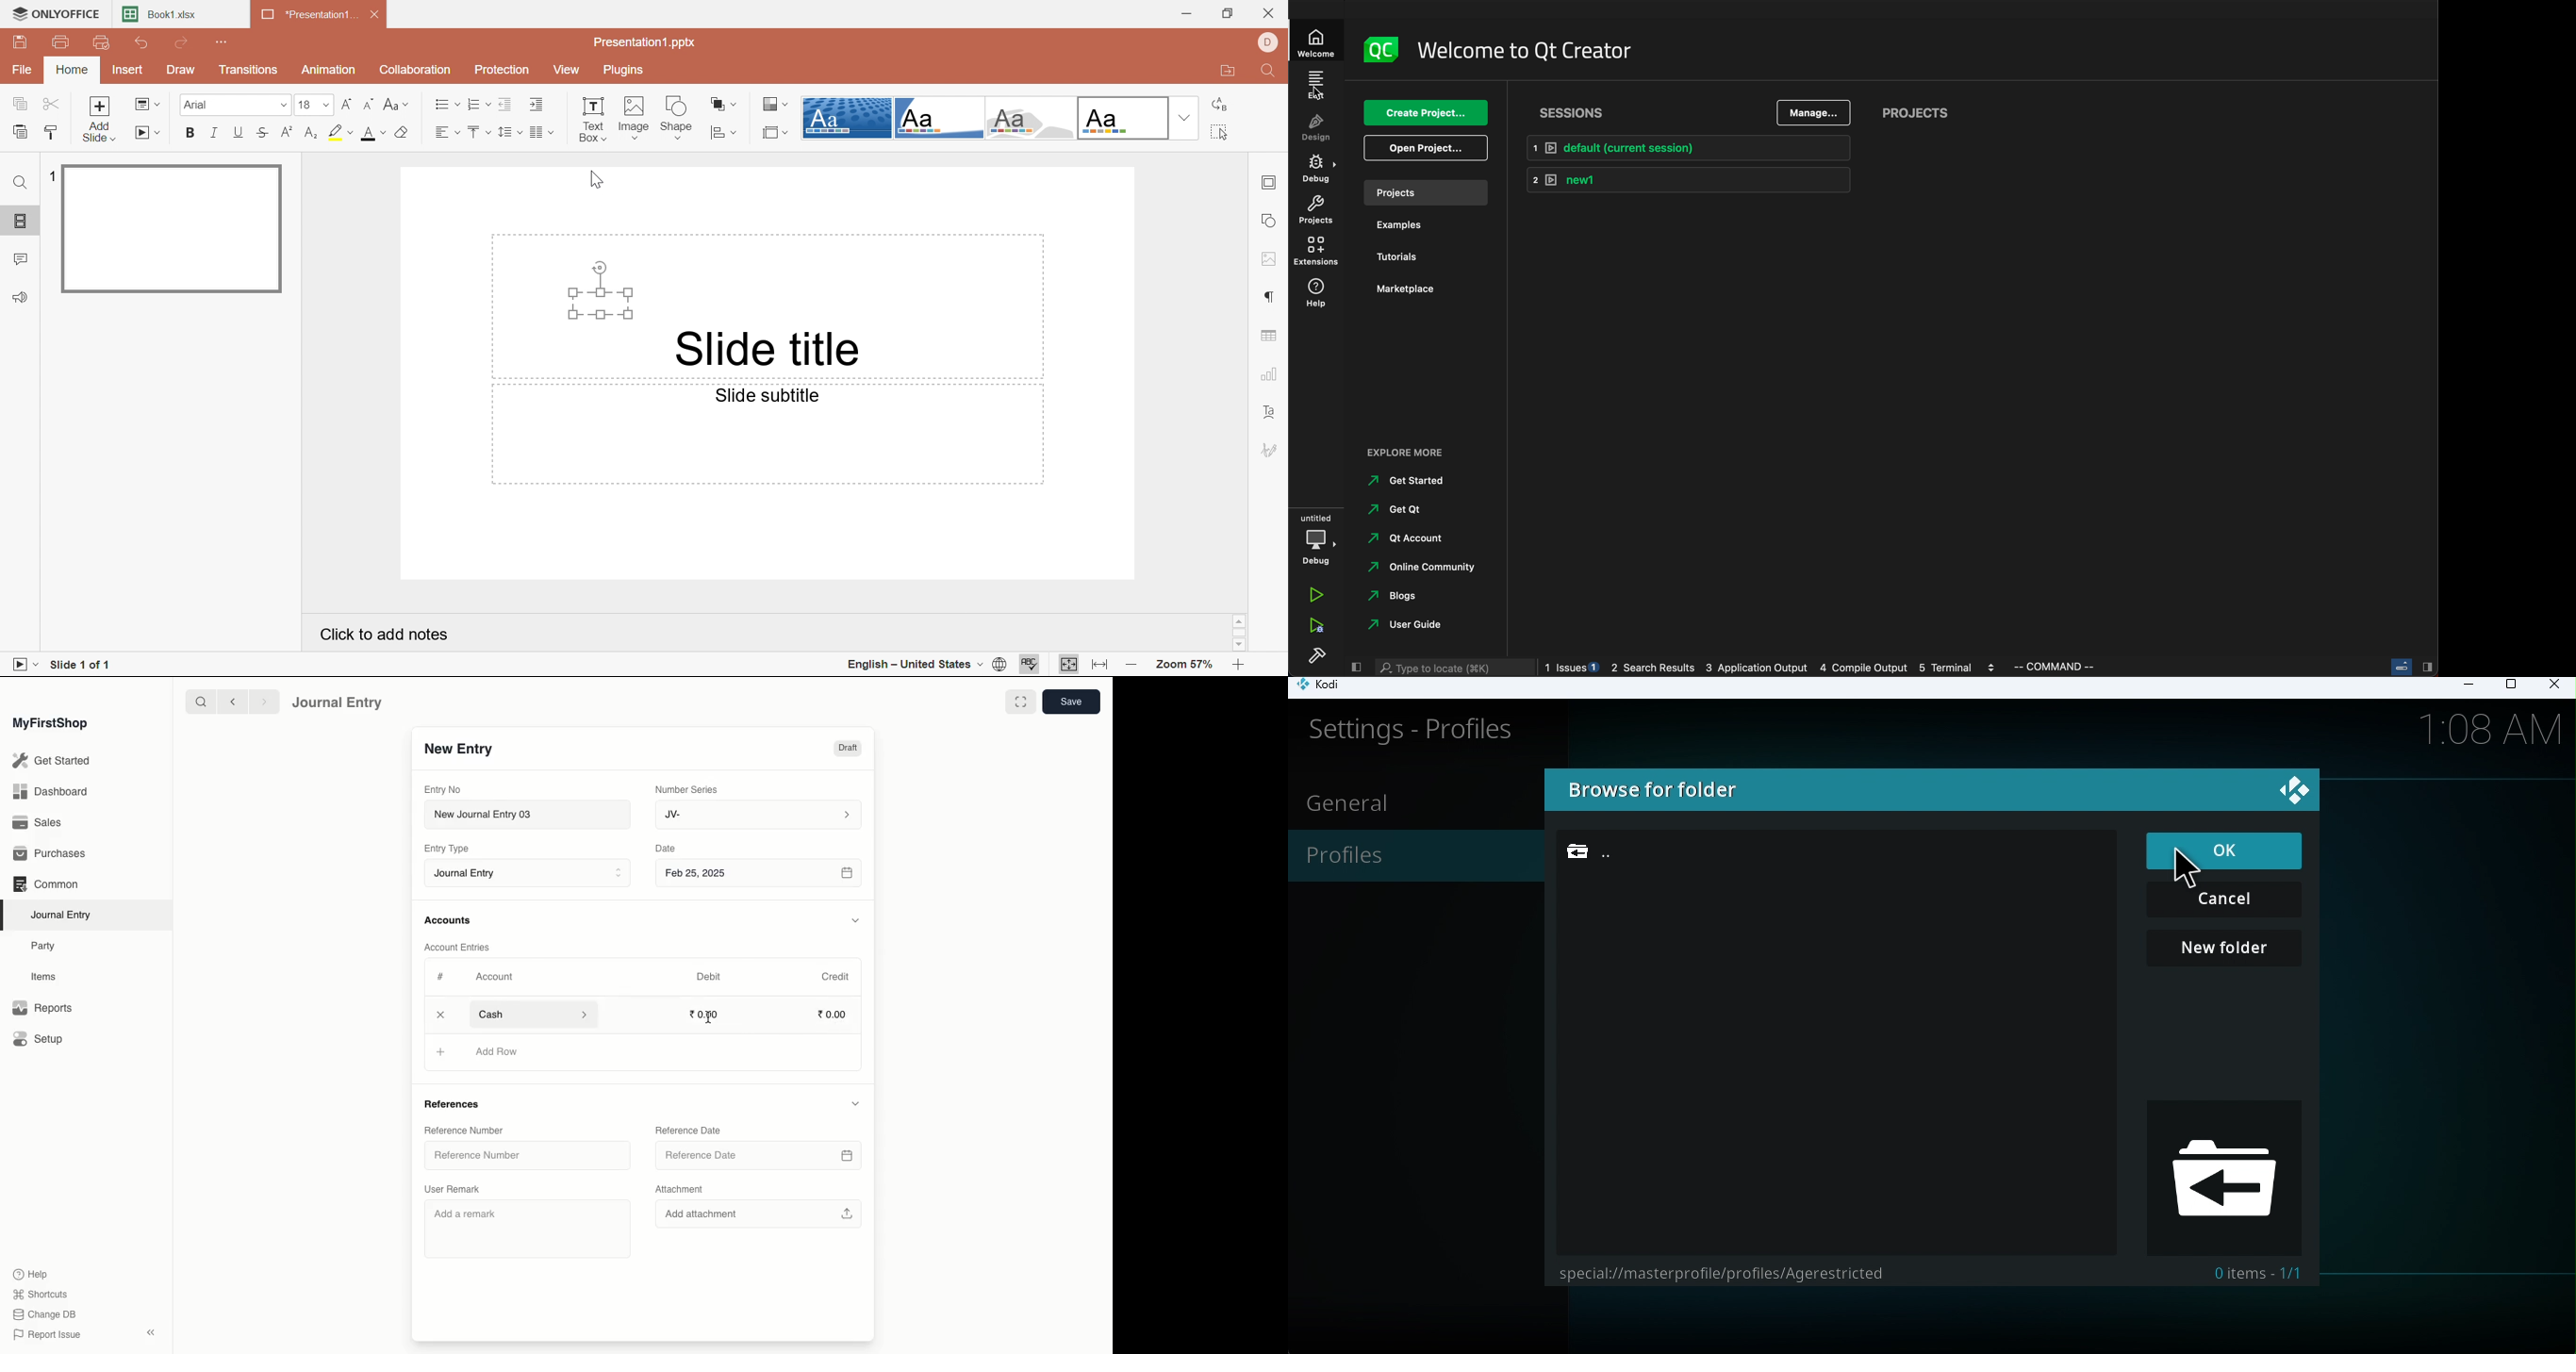  Describe the element at coordinates (1315, 596) in the screenshot. I see `run` at that location.